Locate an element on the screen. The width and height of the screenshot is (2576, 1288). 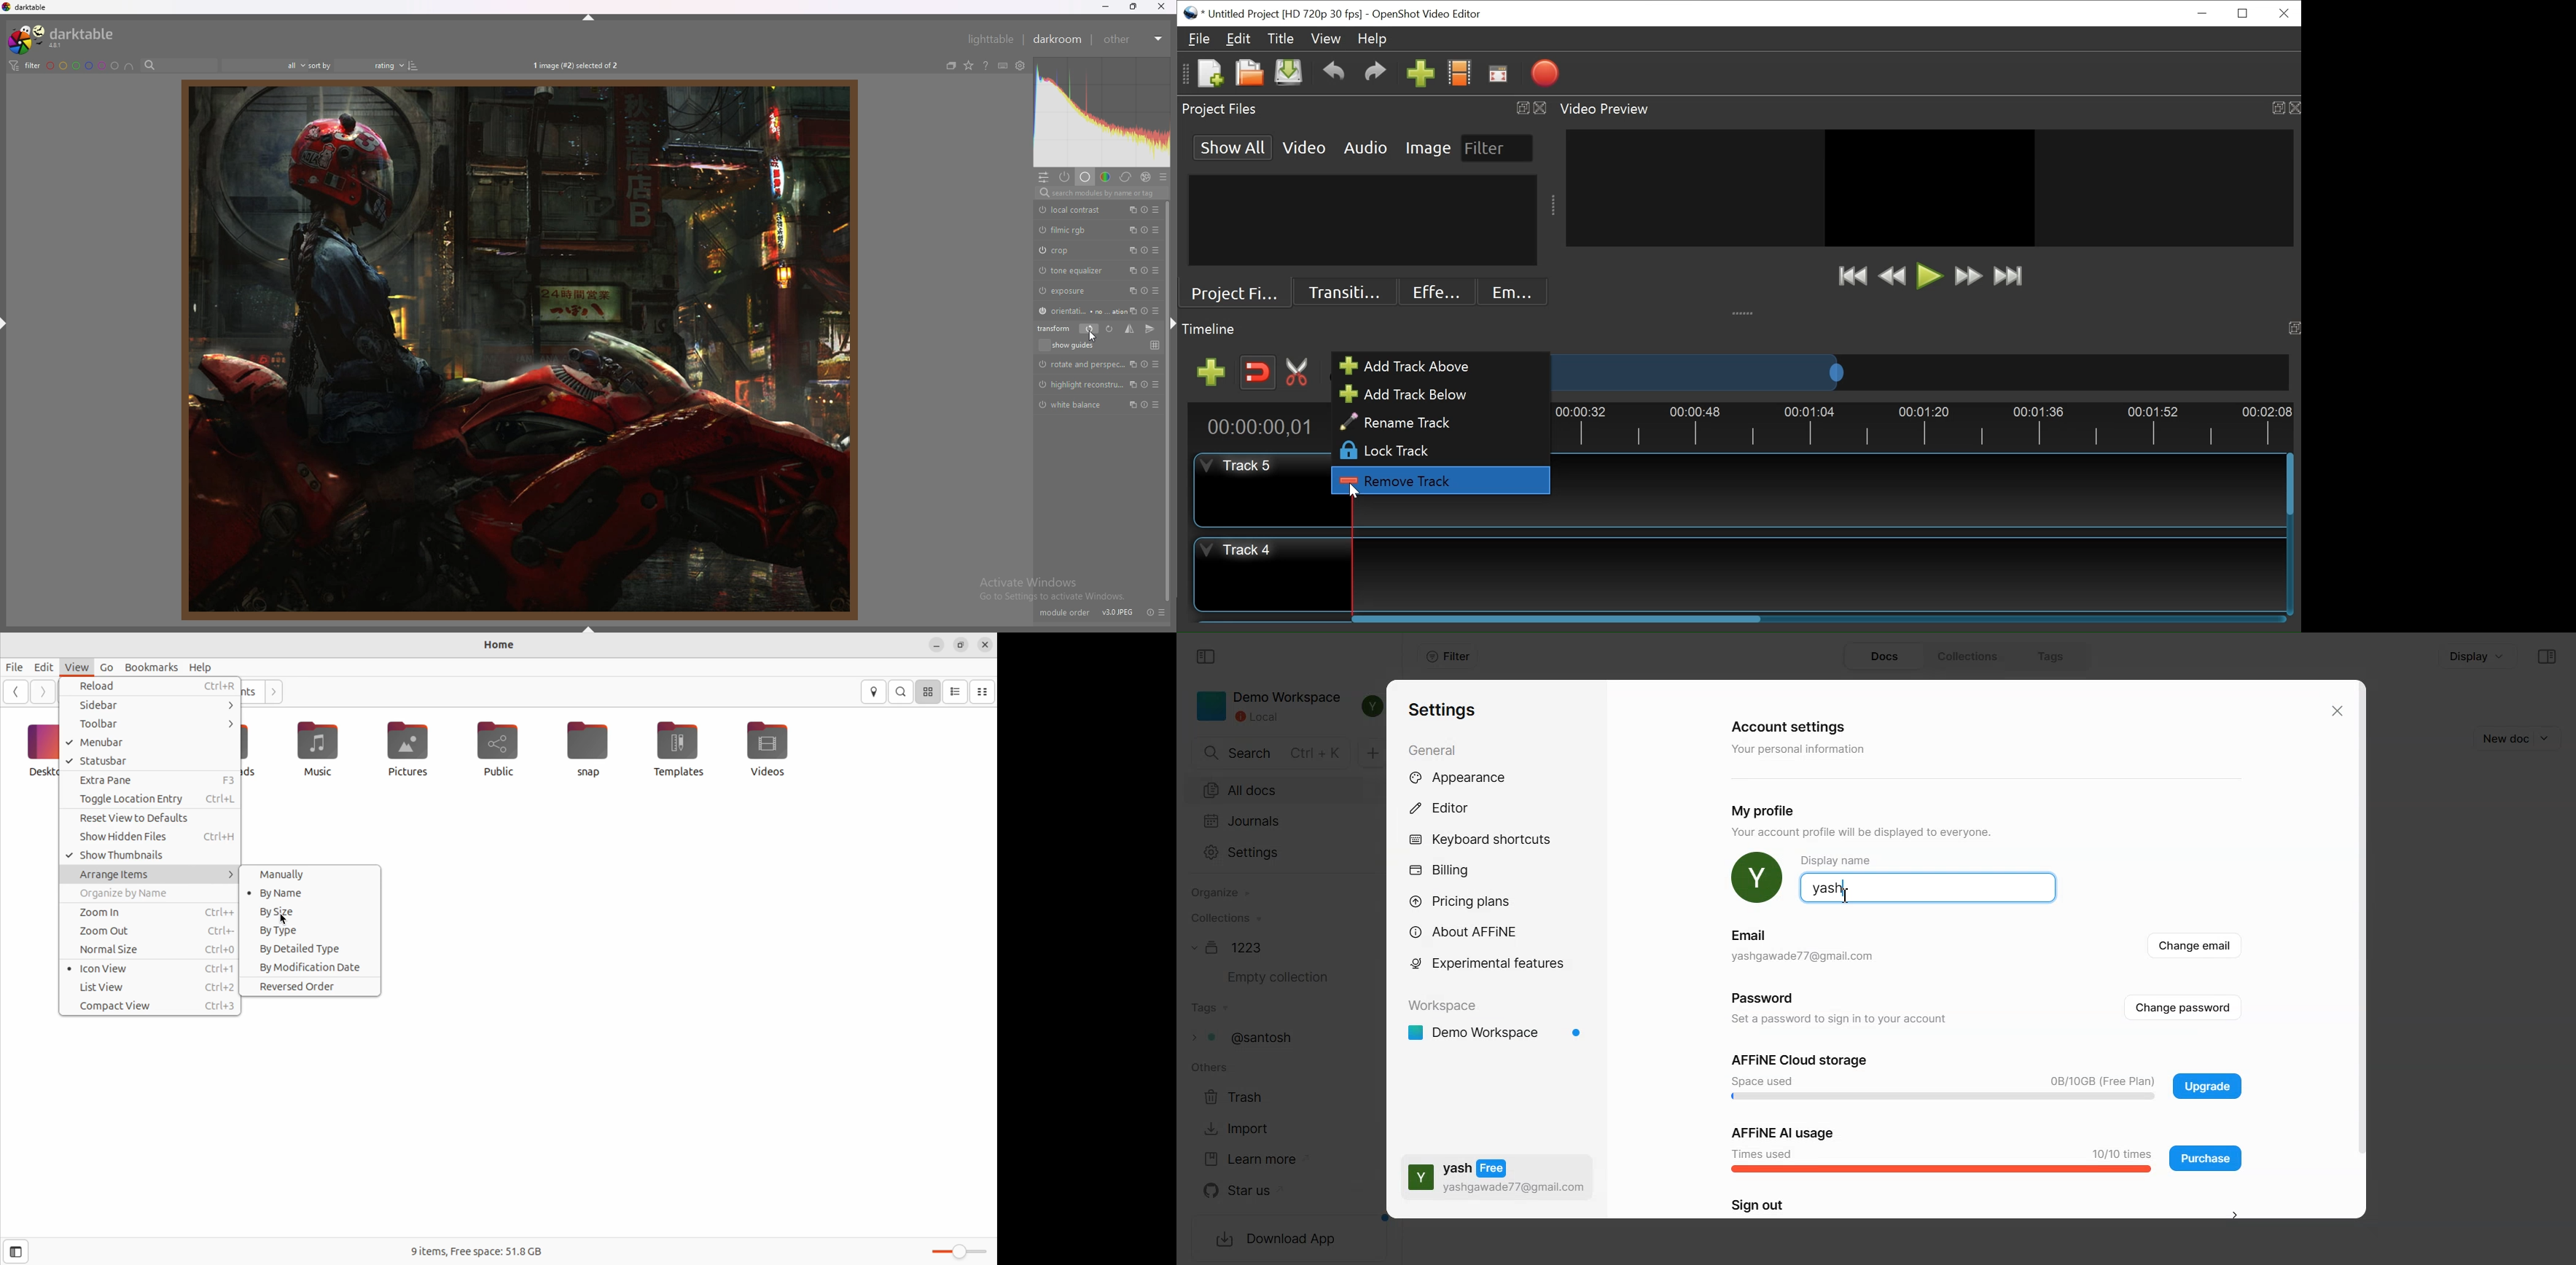
others is located at coordinates (1207, 1068).